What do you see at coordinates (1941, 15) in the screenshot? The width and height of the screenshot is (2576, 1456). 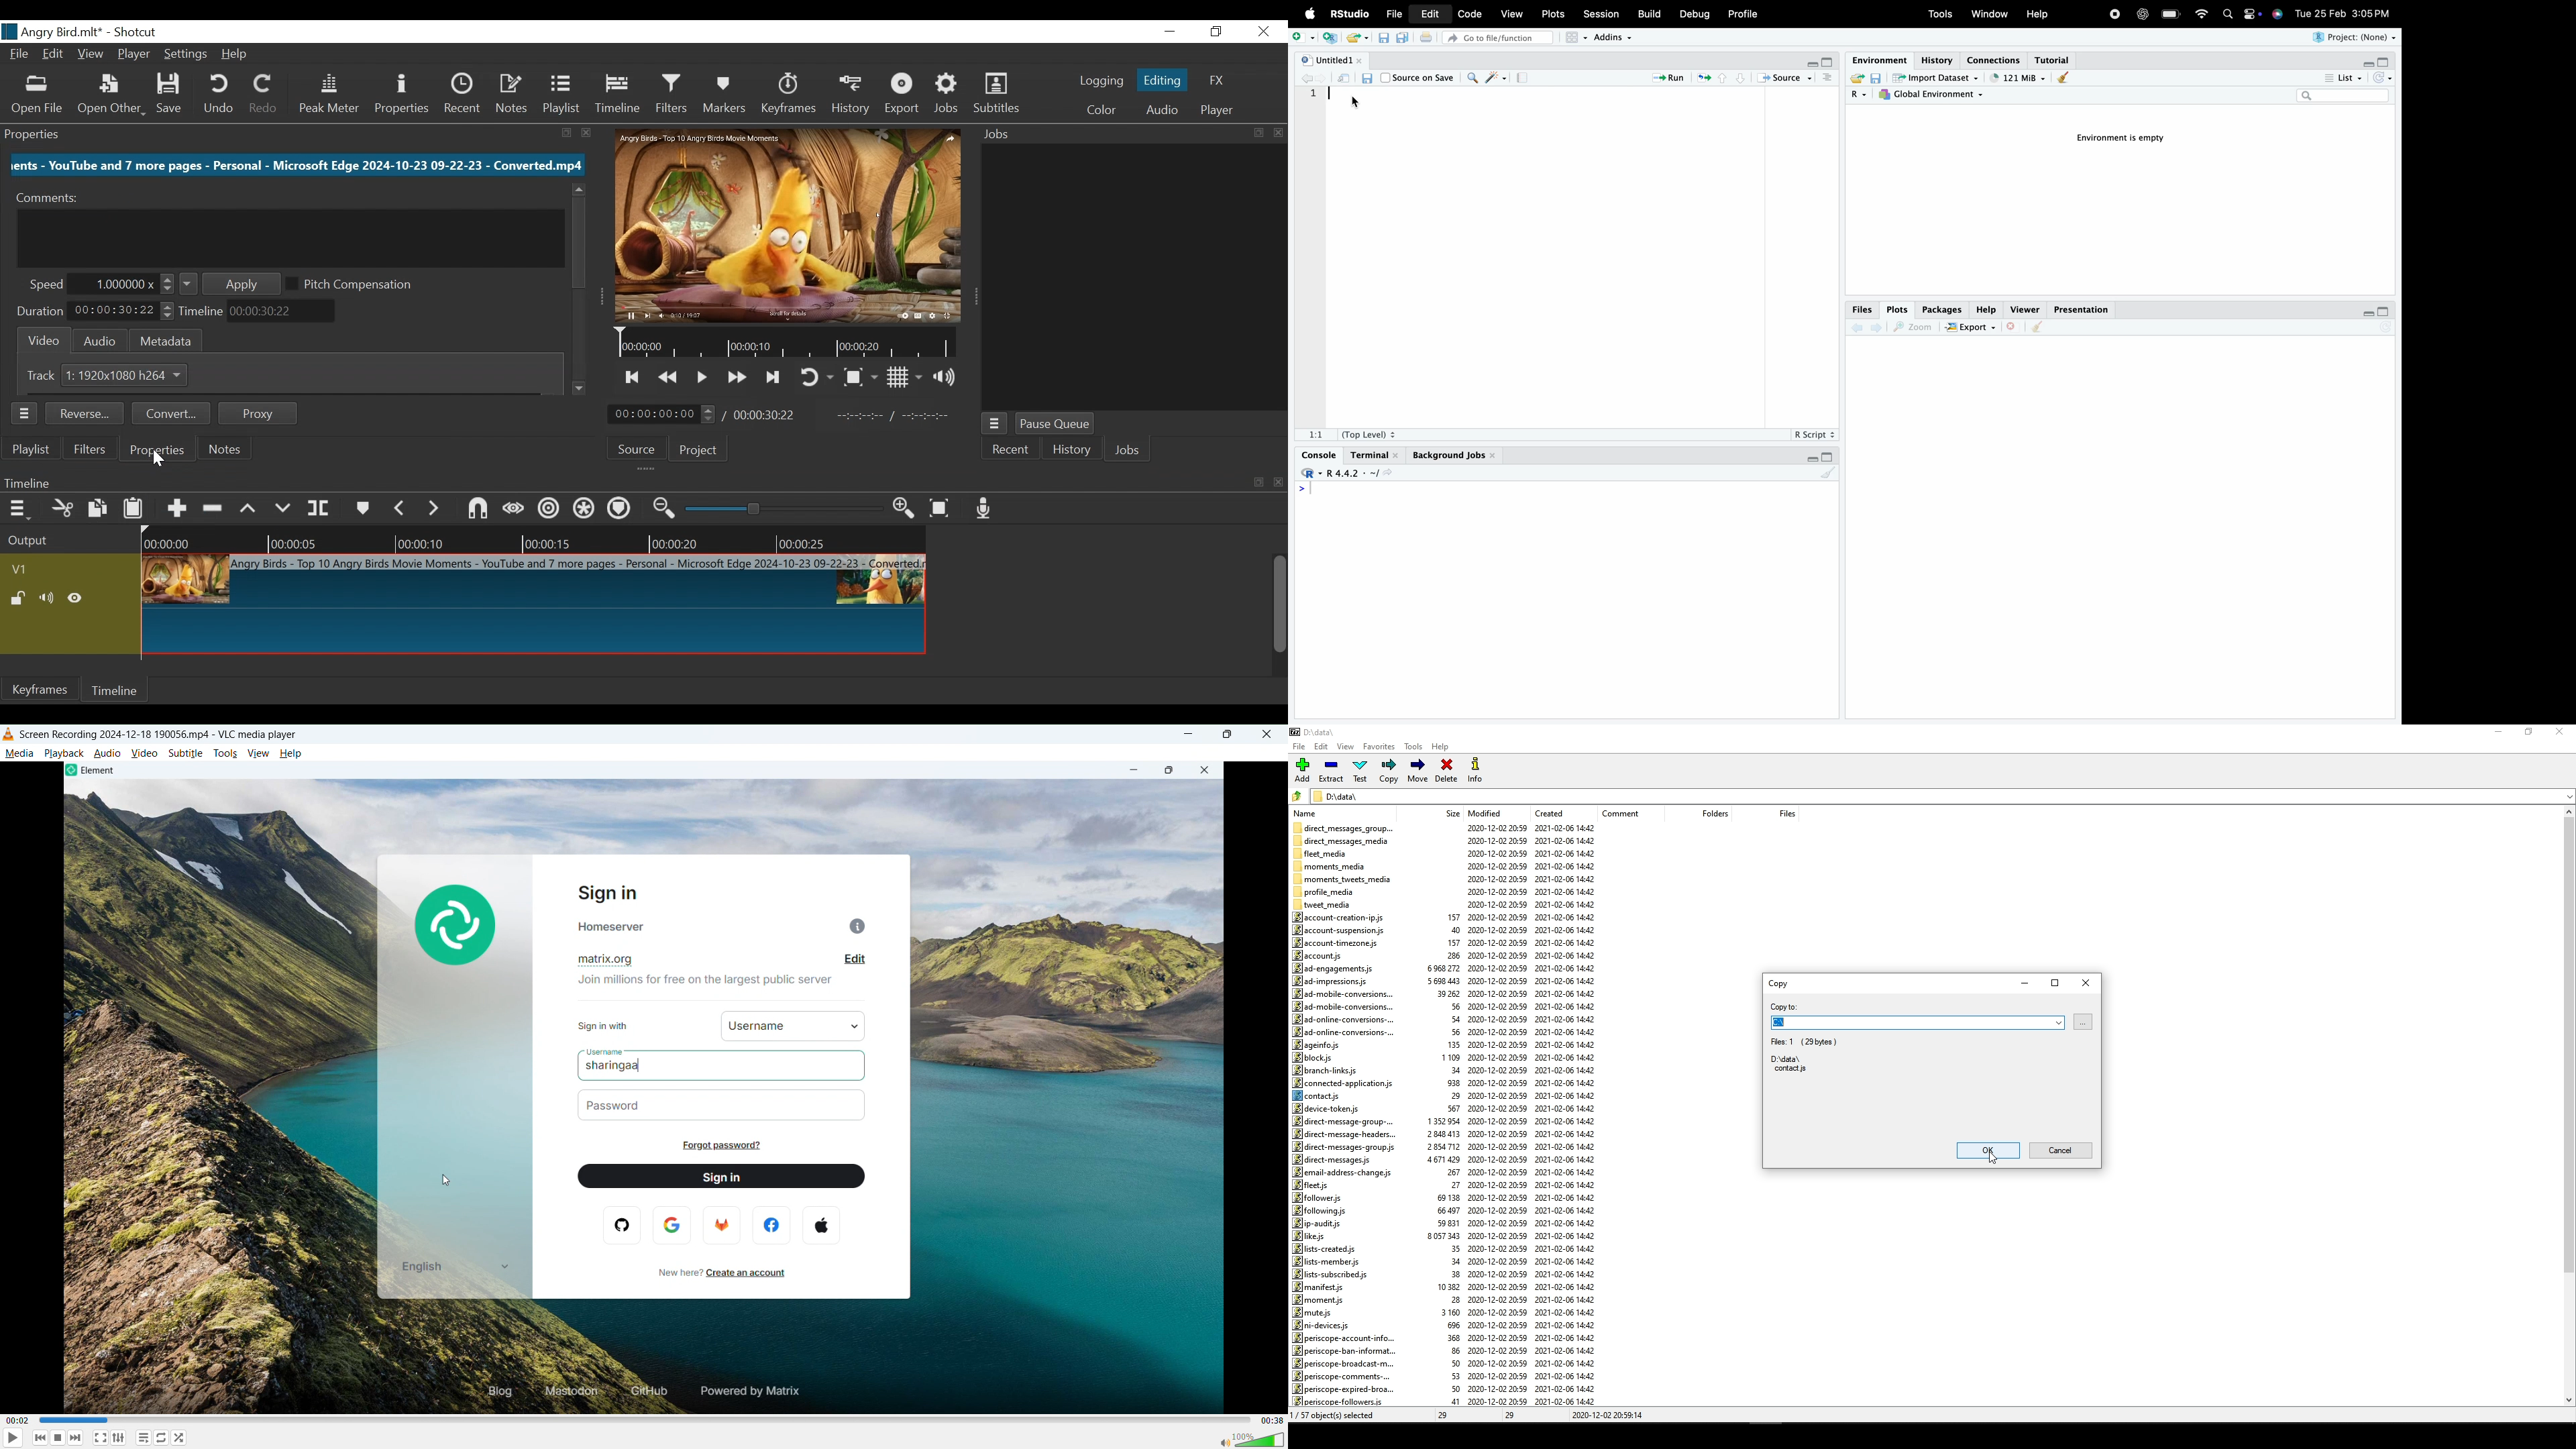 I see `Tools` at bounding box center [1941, 15].